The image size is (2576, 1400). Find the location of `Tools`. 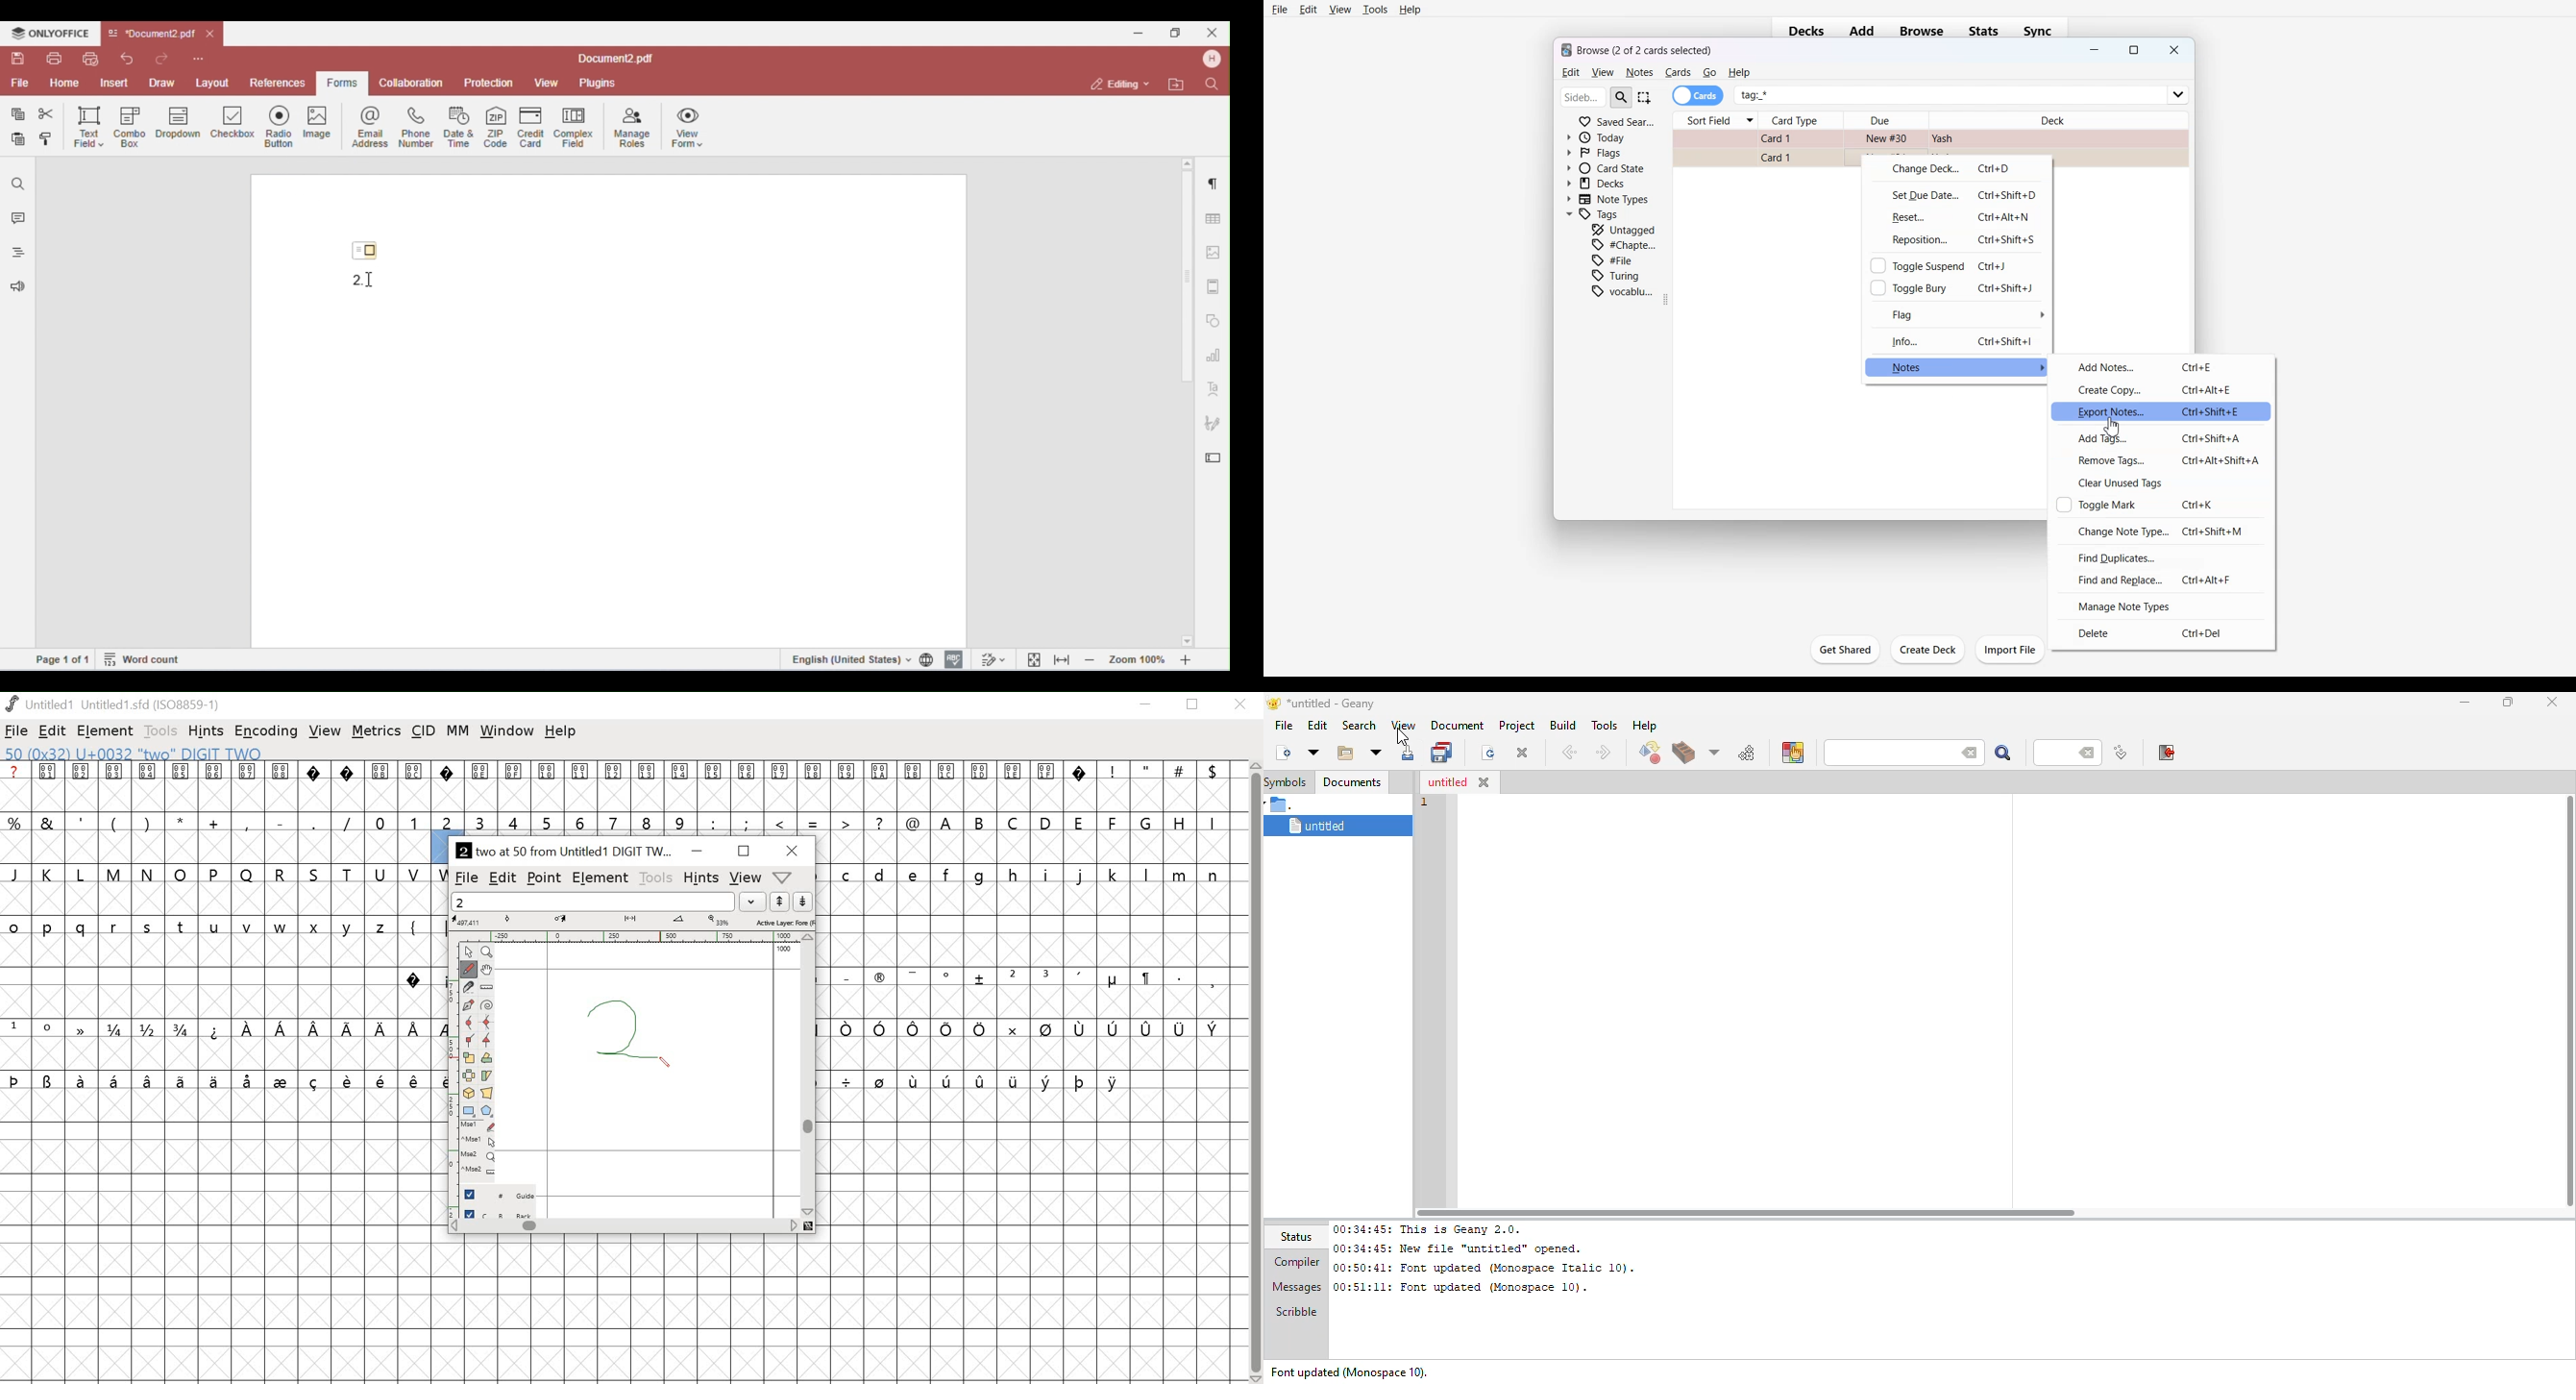

Tools is located at coordinates (1375, 10).